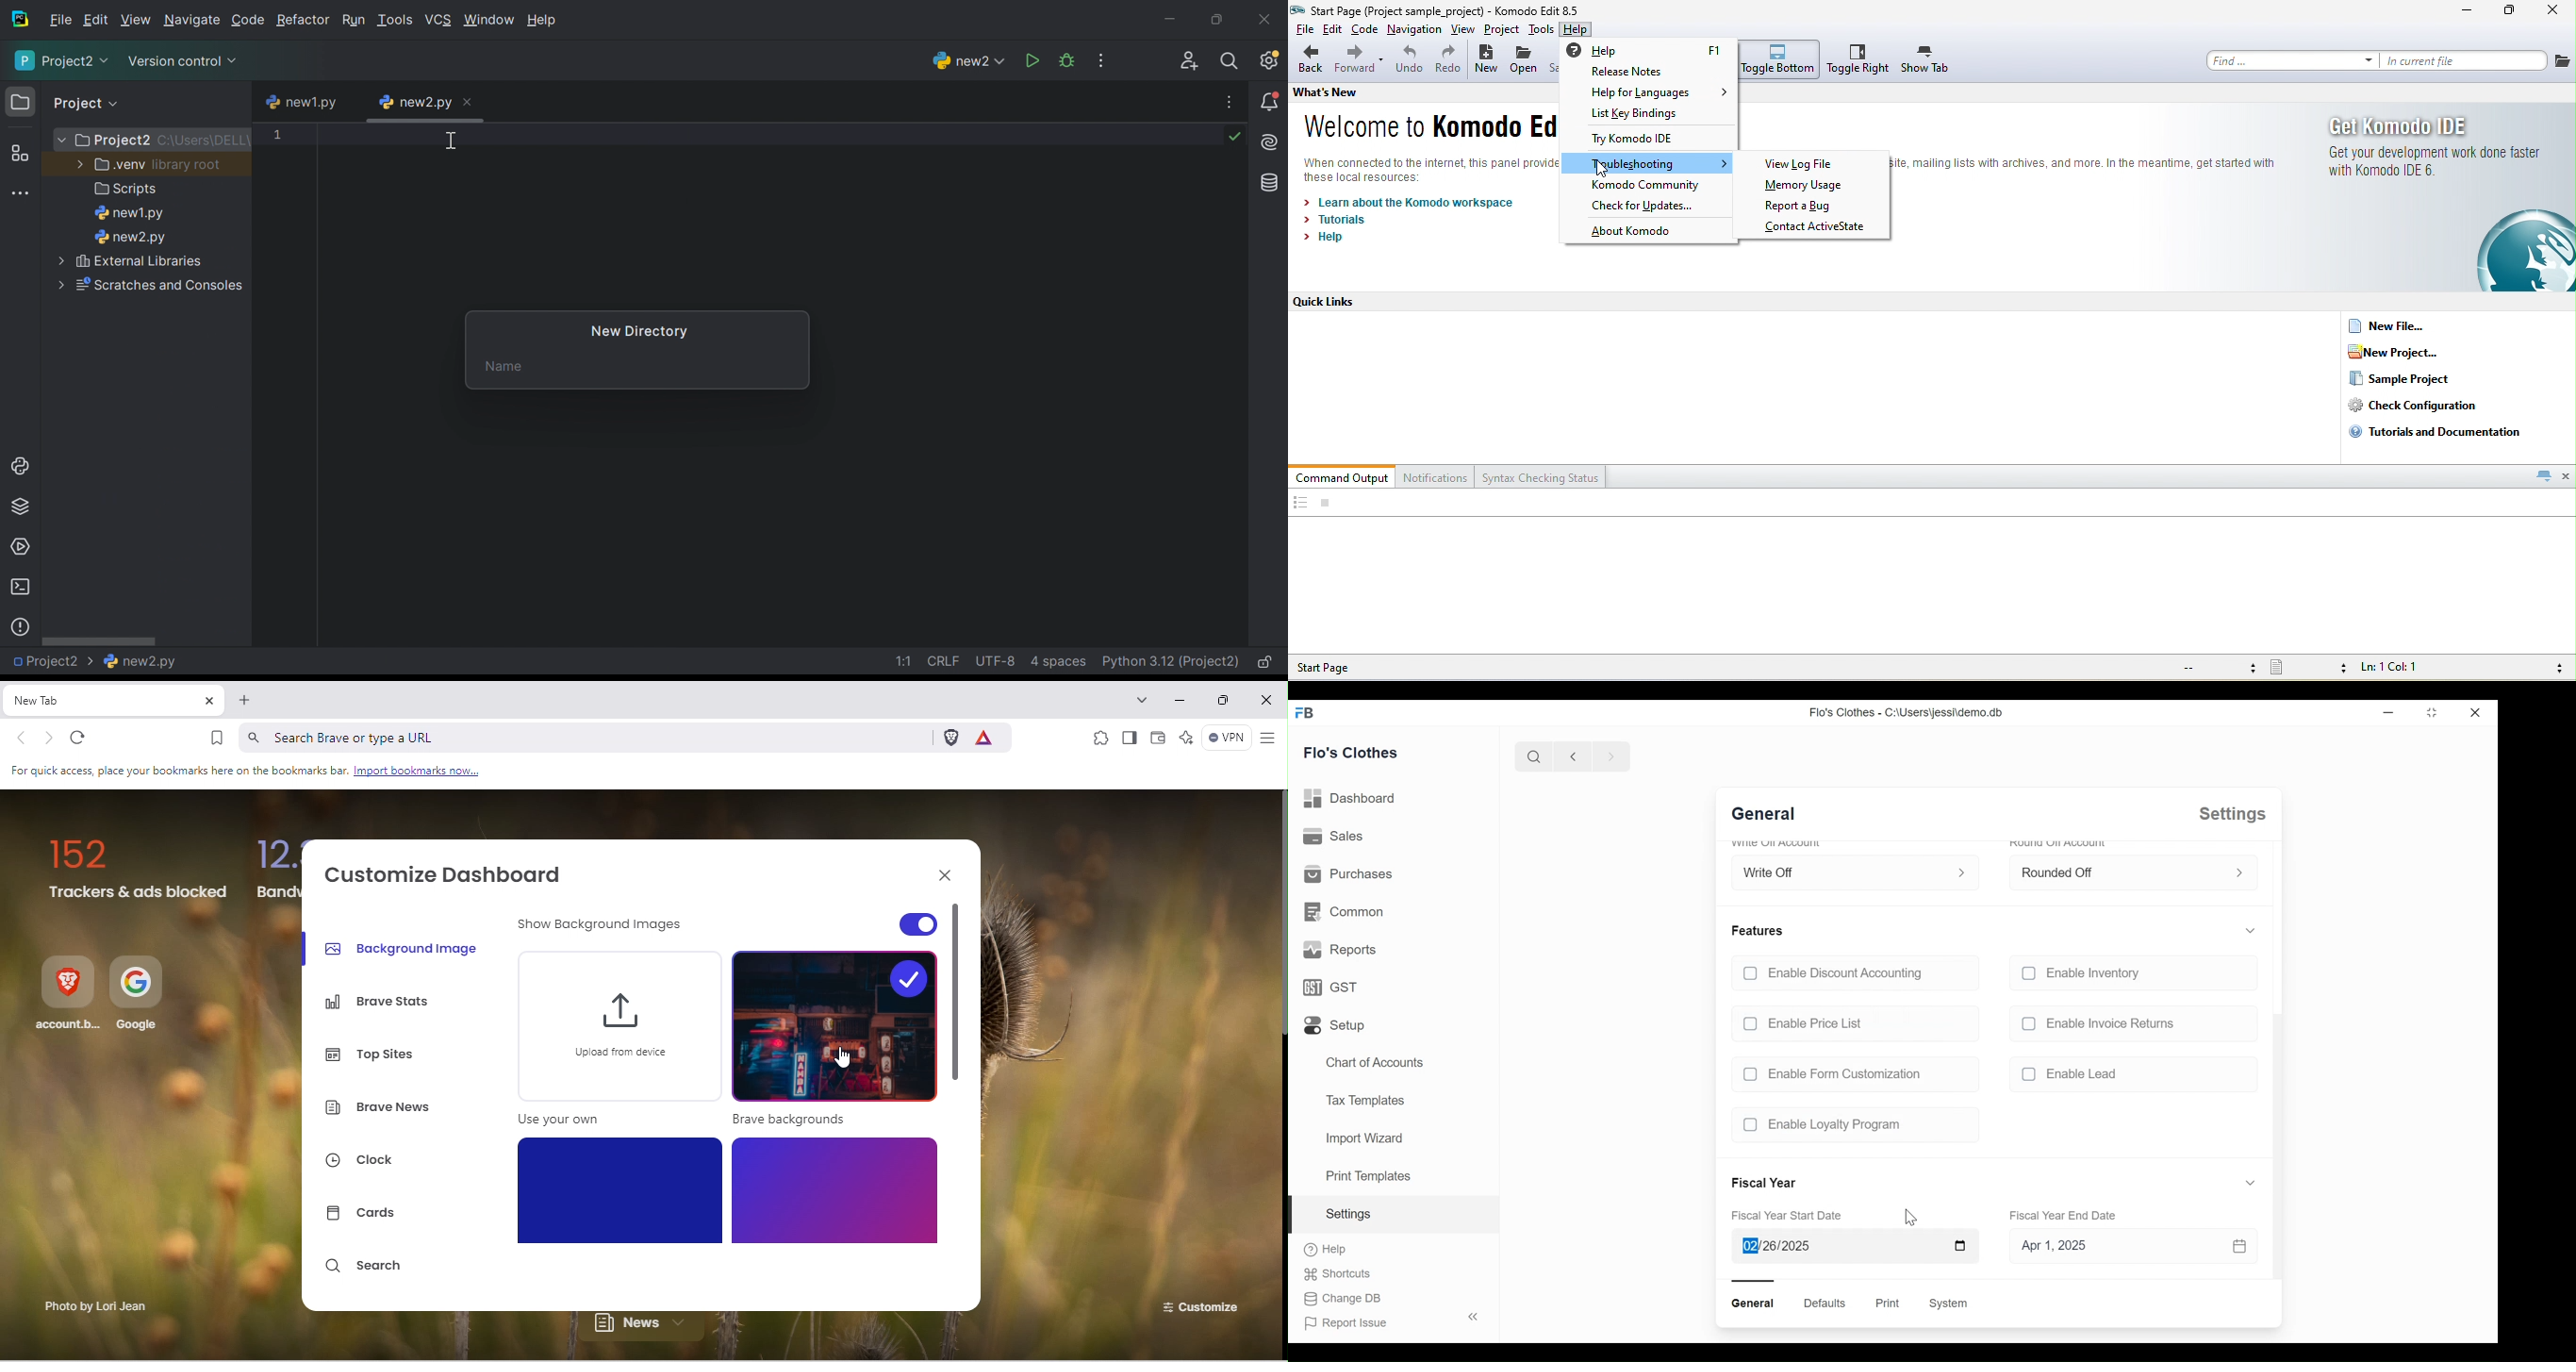 This screenshot has height=1372, width=2576. Describe the element at coordinates (644, 333) in the screenshot. I see `New Directory` at that location.